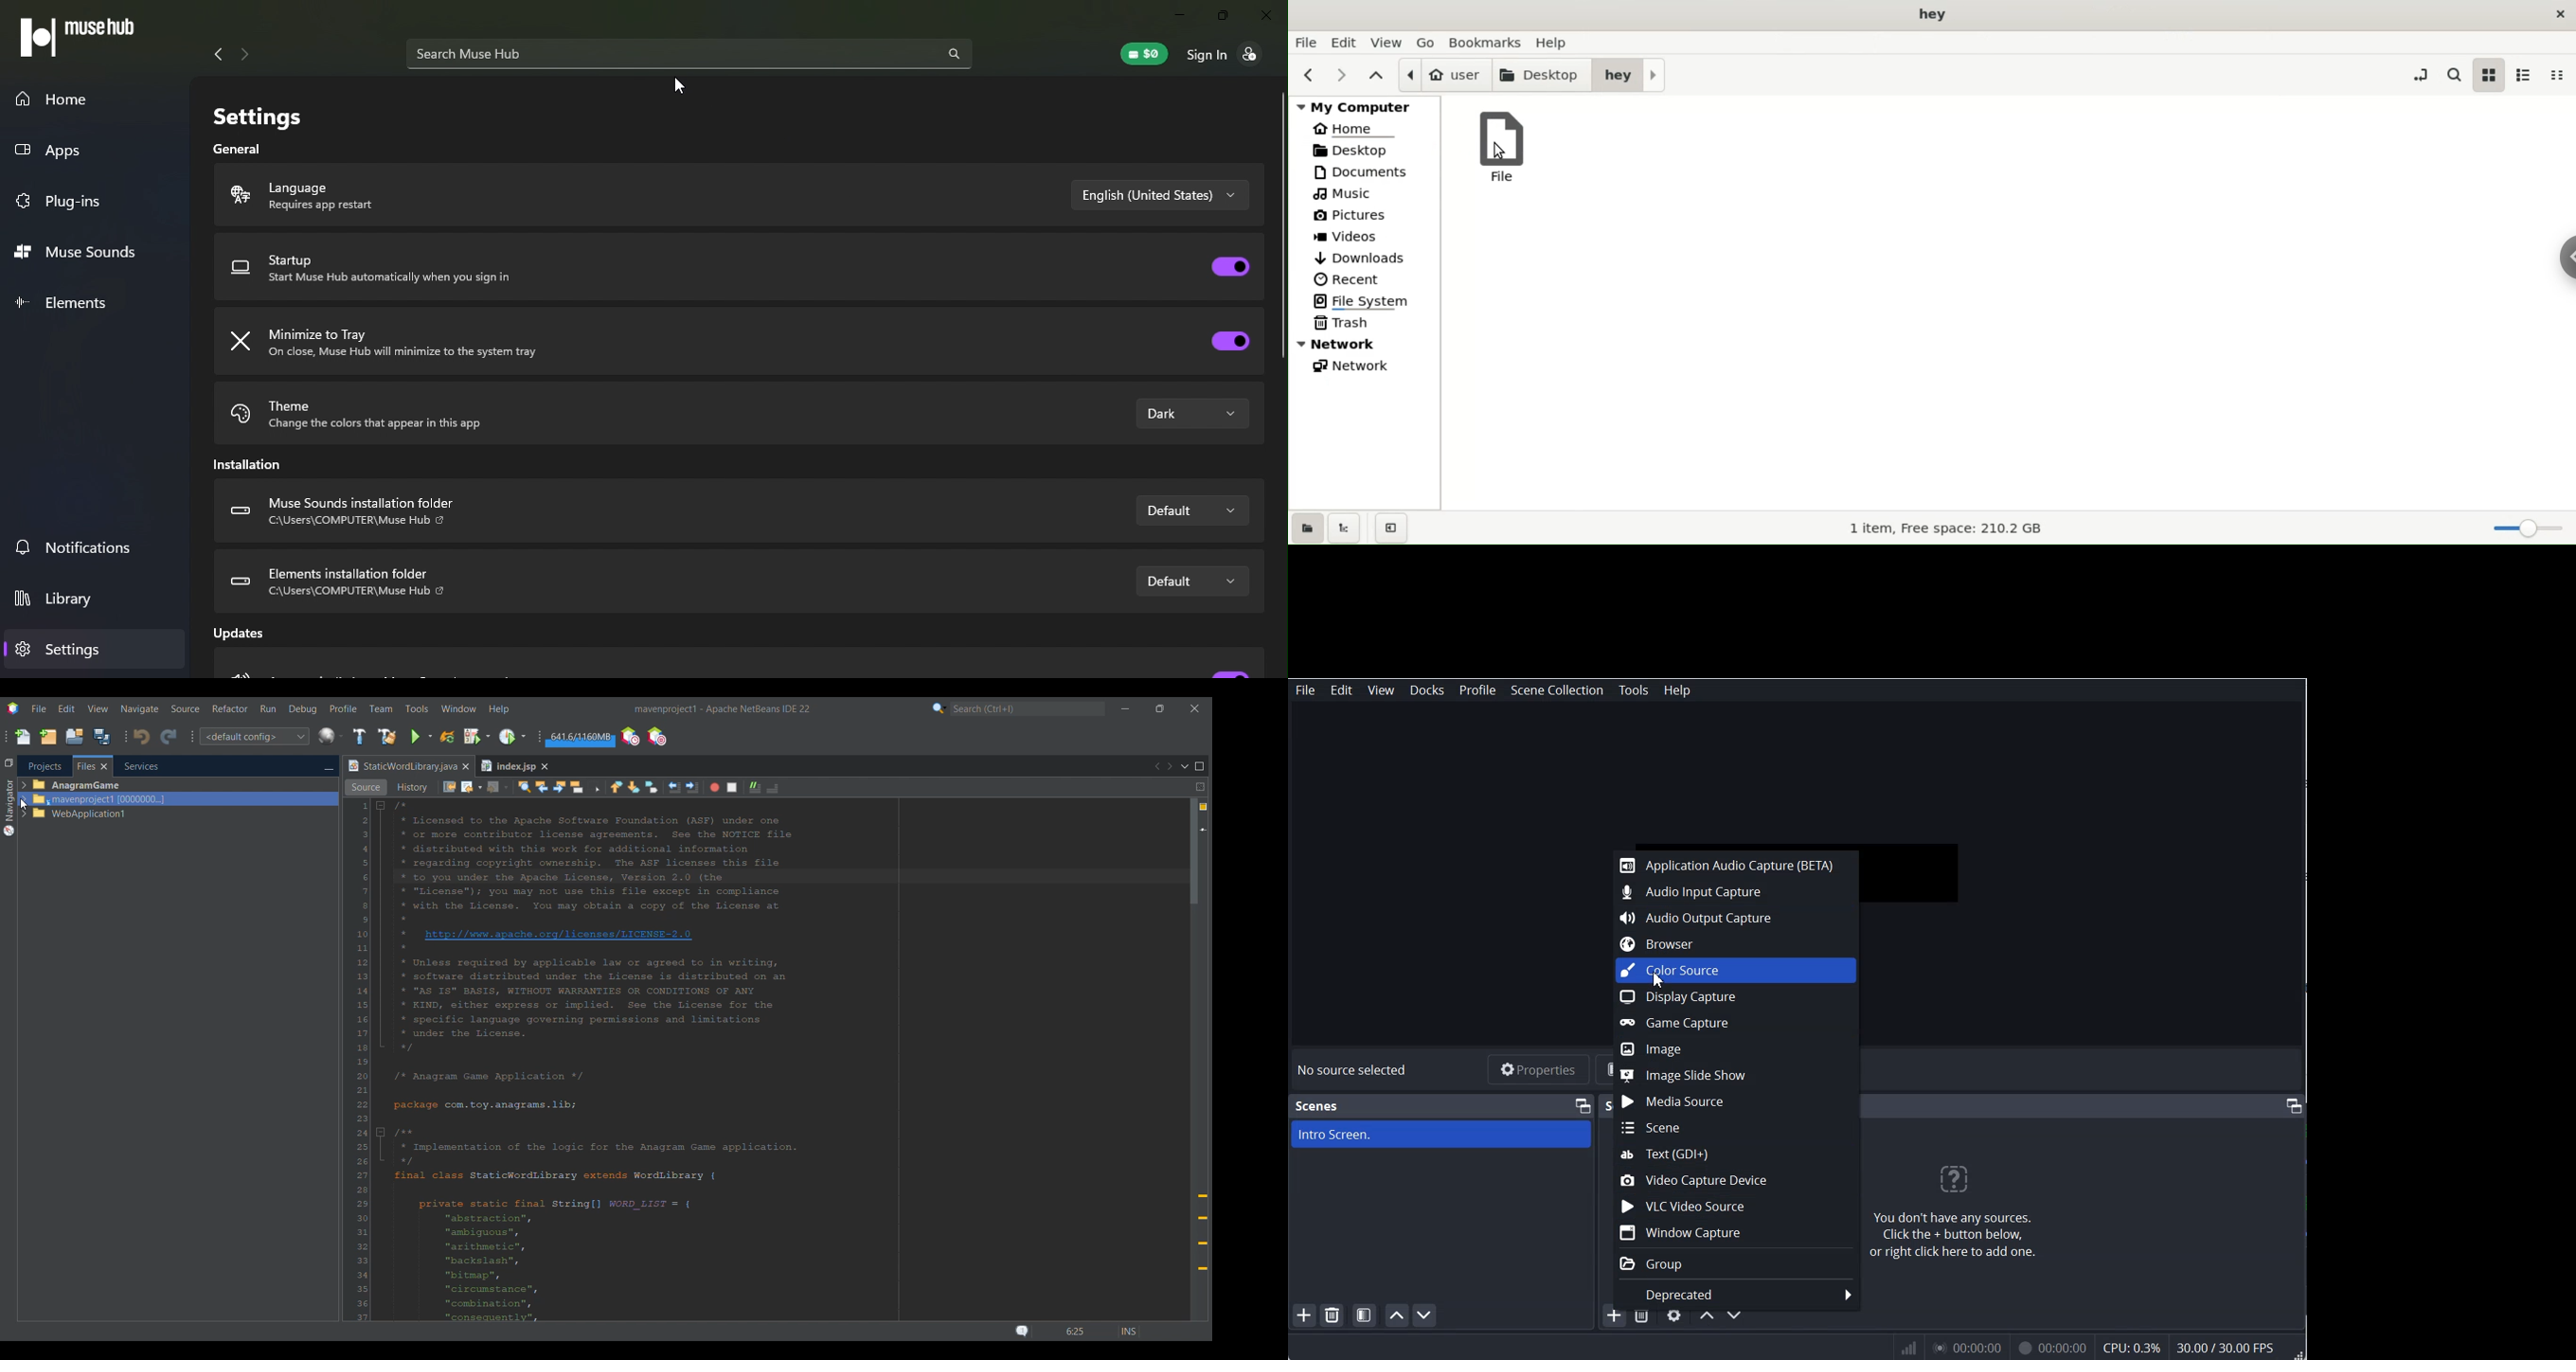 The height and width of the screenshot is (1372, 2576). Describe the element at coordinates (245, 55) in the screenshot. I see `Navigate forward` at that location.